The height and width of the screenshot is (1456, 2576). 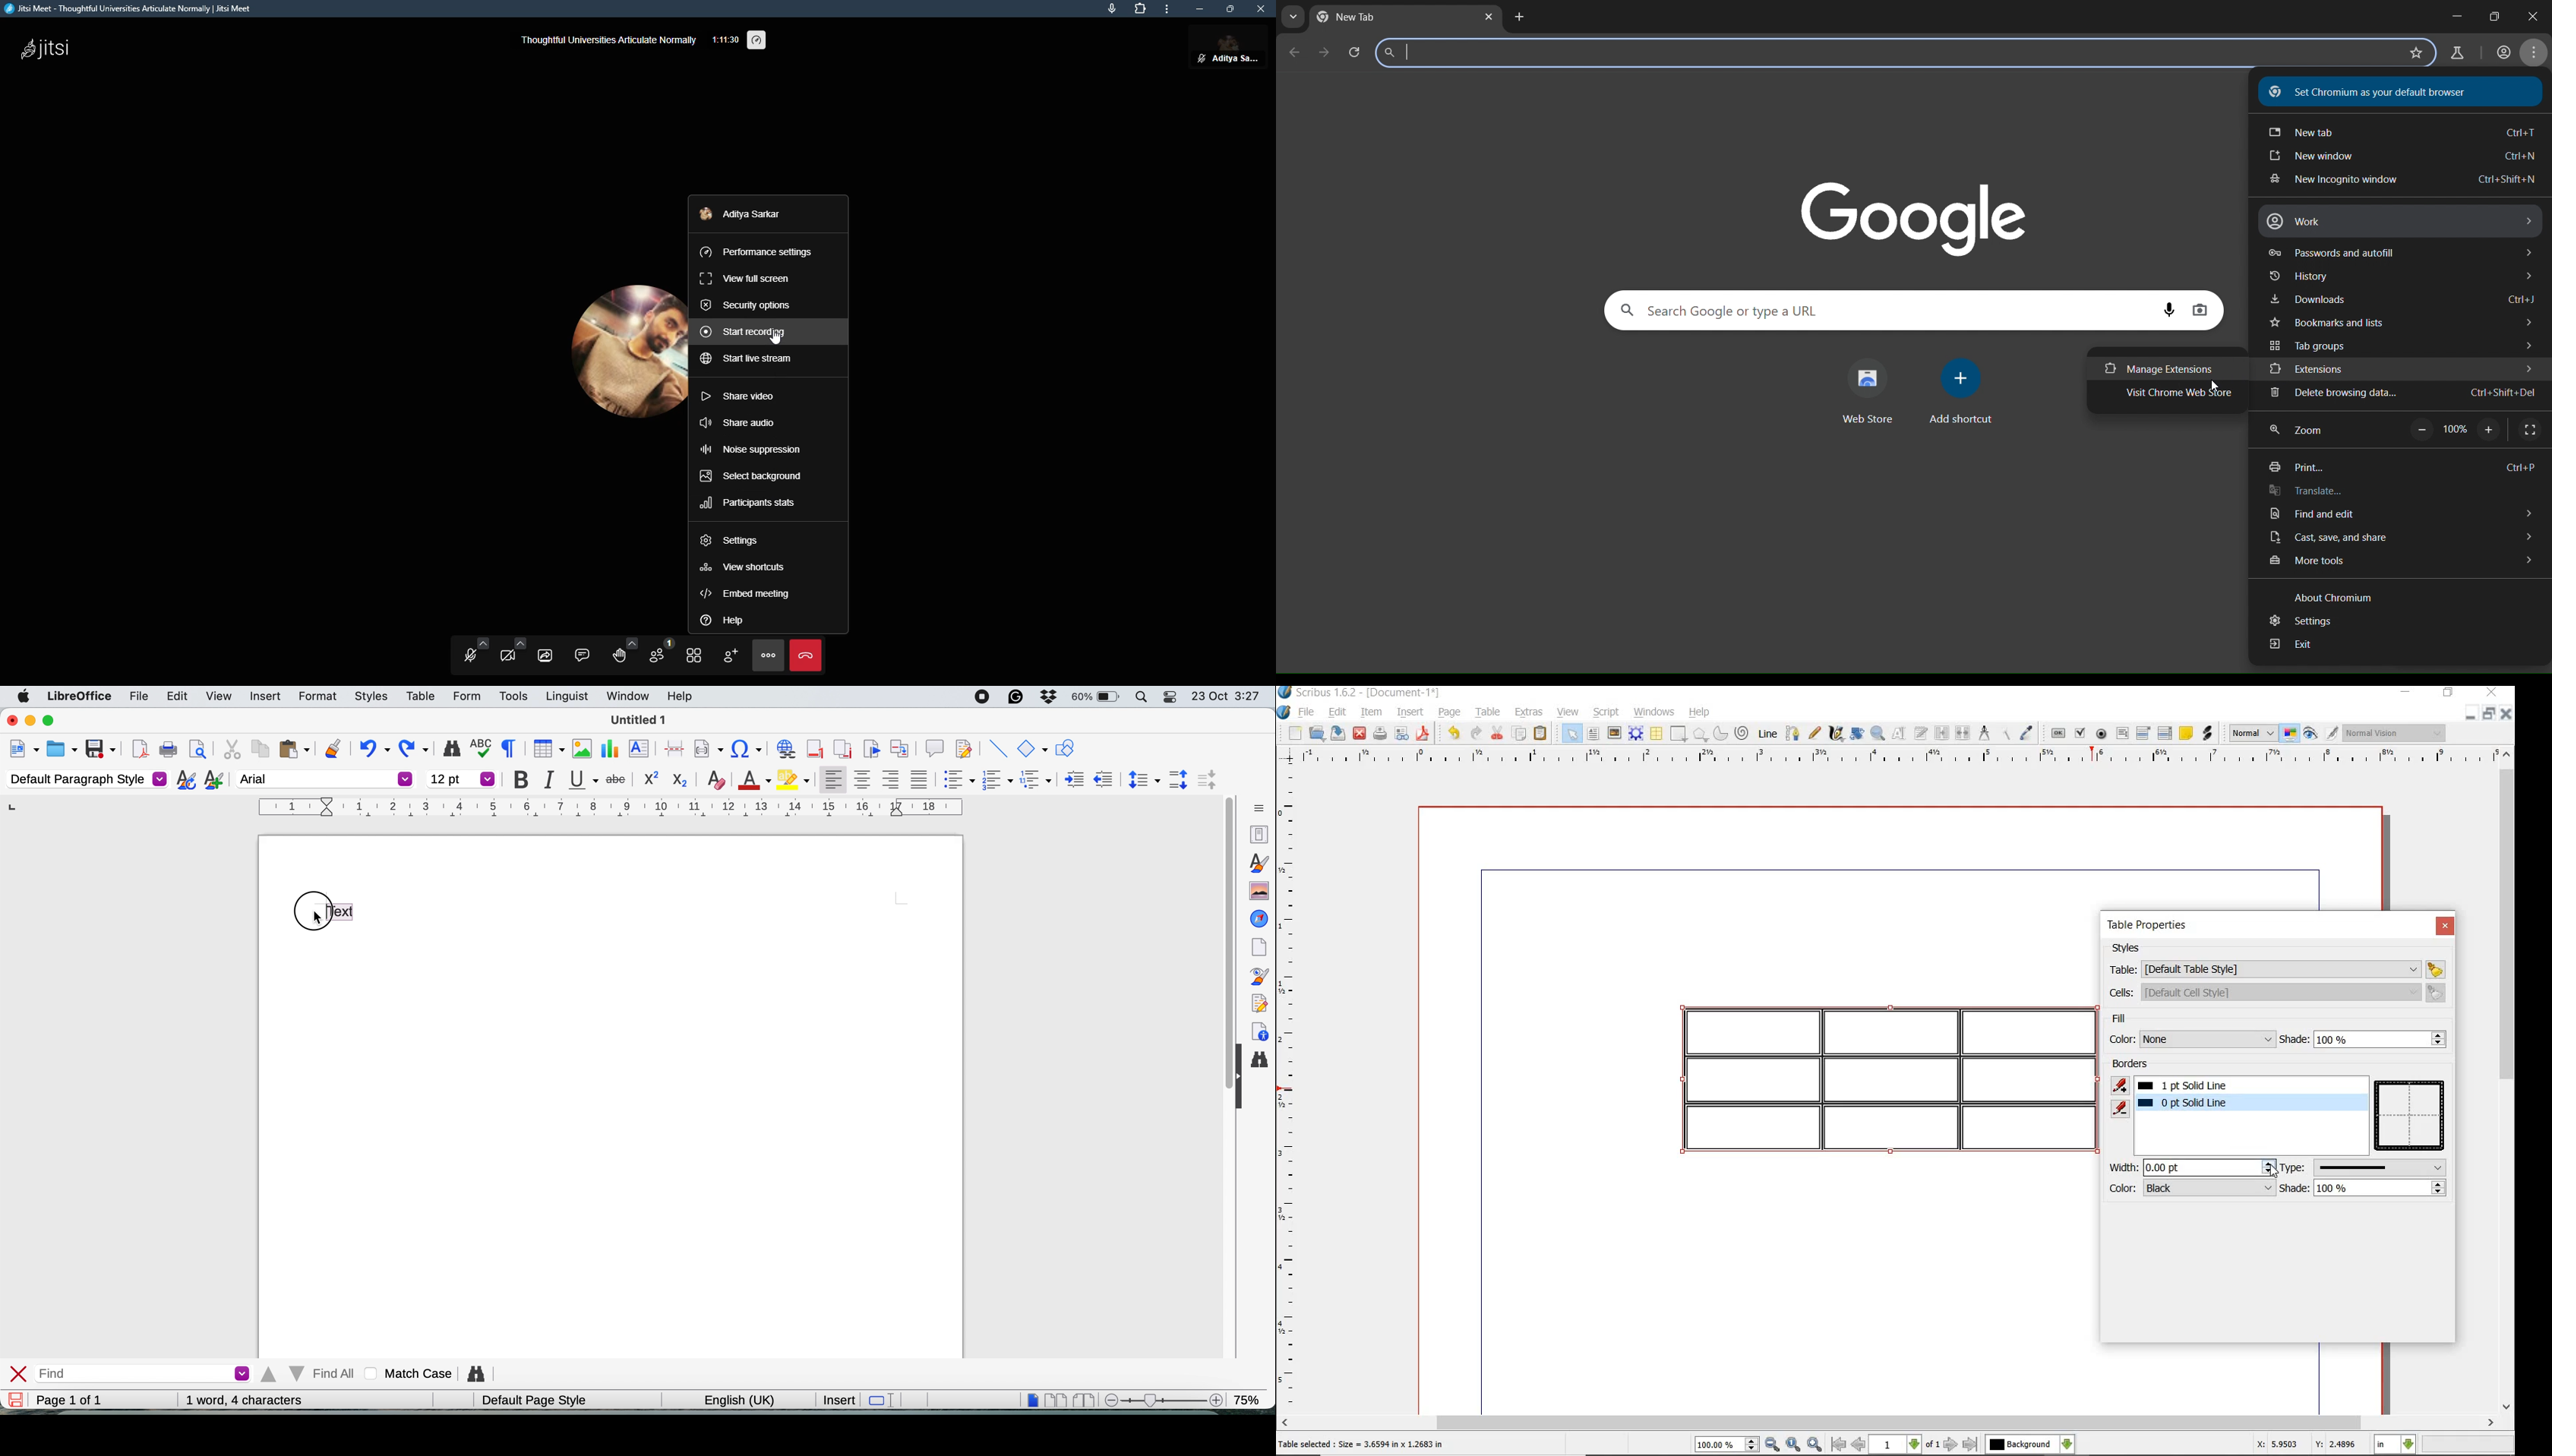 What do you see at coordinates (998, 748) in the screenshot?
I see `insert line` at bounding box center [998, 748].